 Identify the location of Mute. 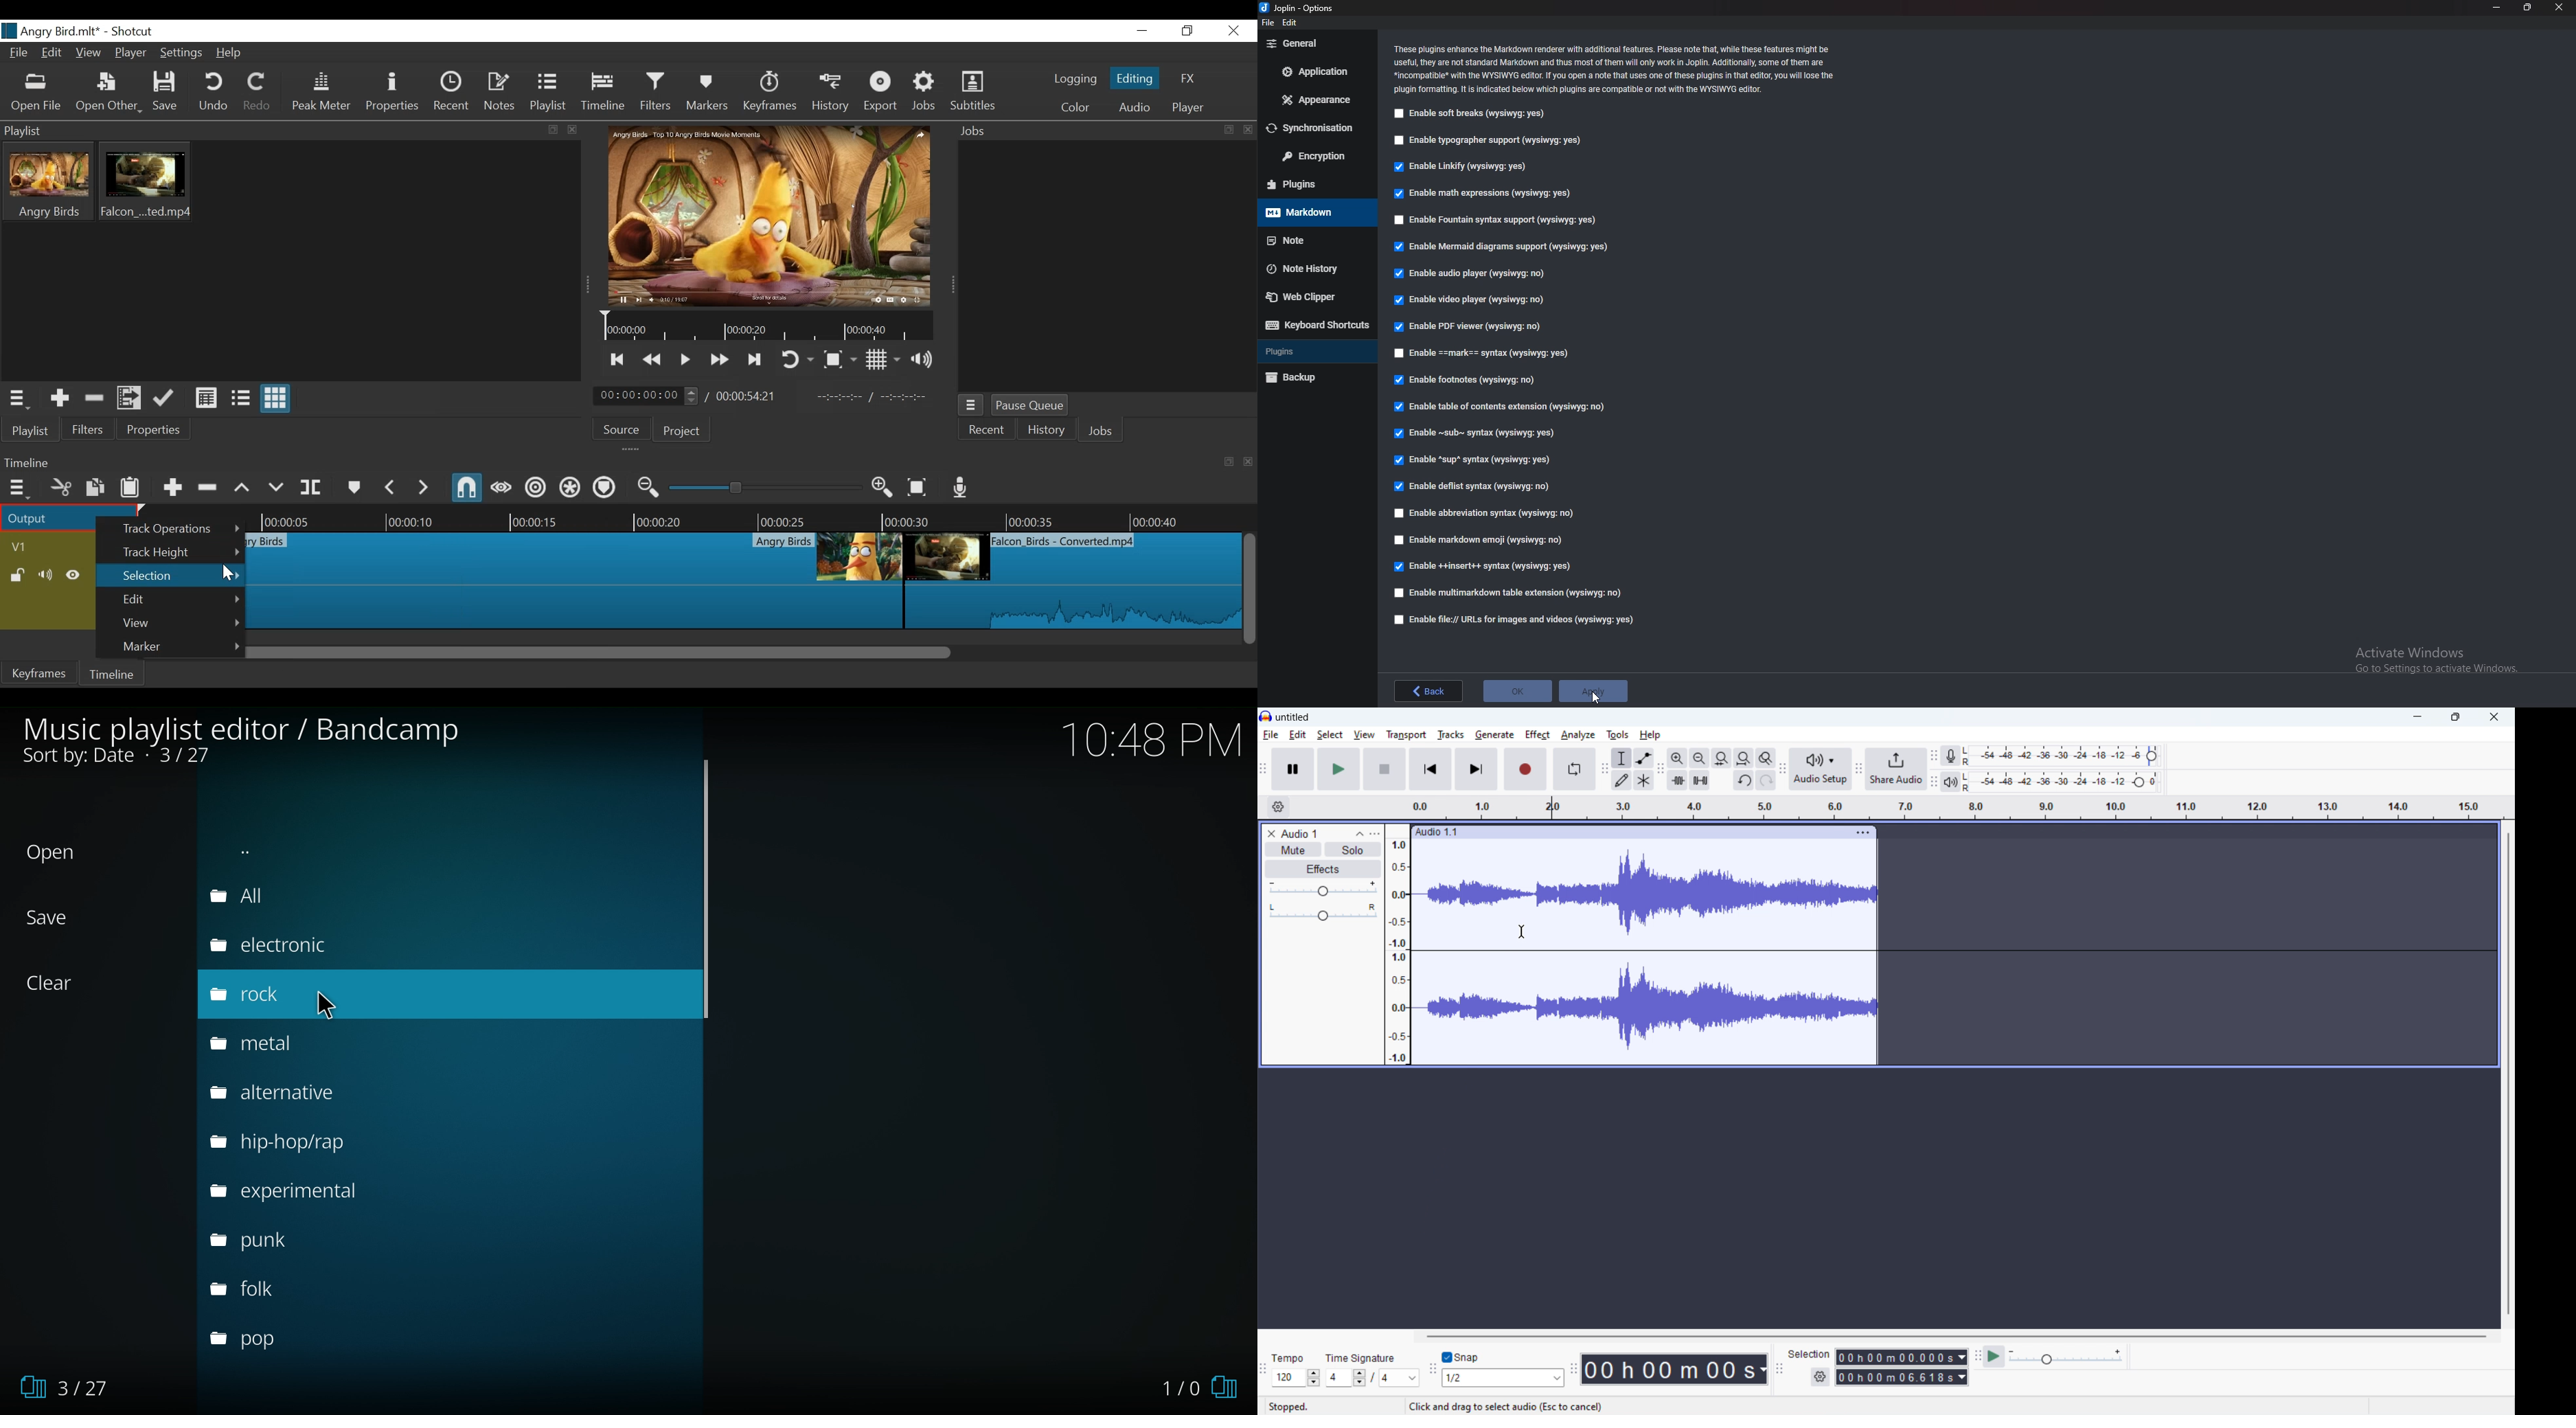
(45, 575).